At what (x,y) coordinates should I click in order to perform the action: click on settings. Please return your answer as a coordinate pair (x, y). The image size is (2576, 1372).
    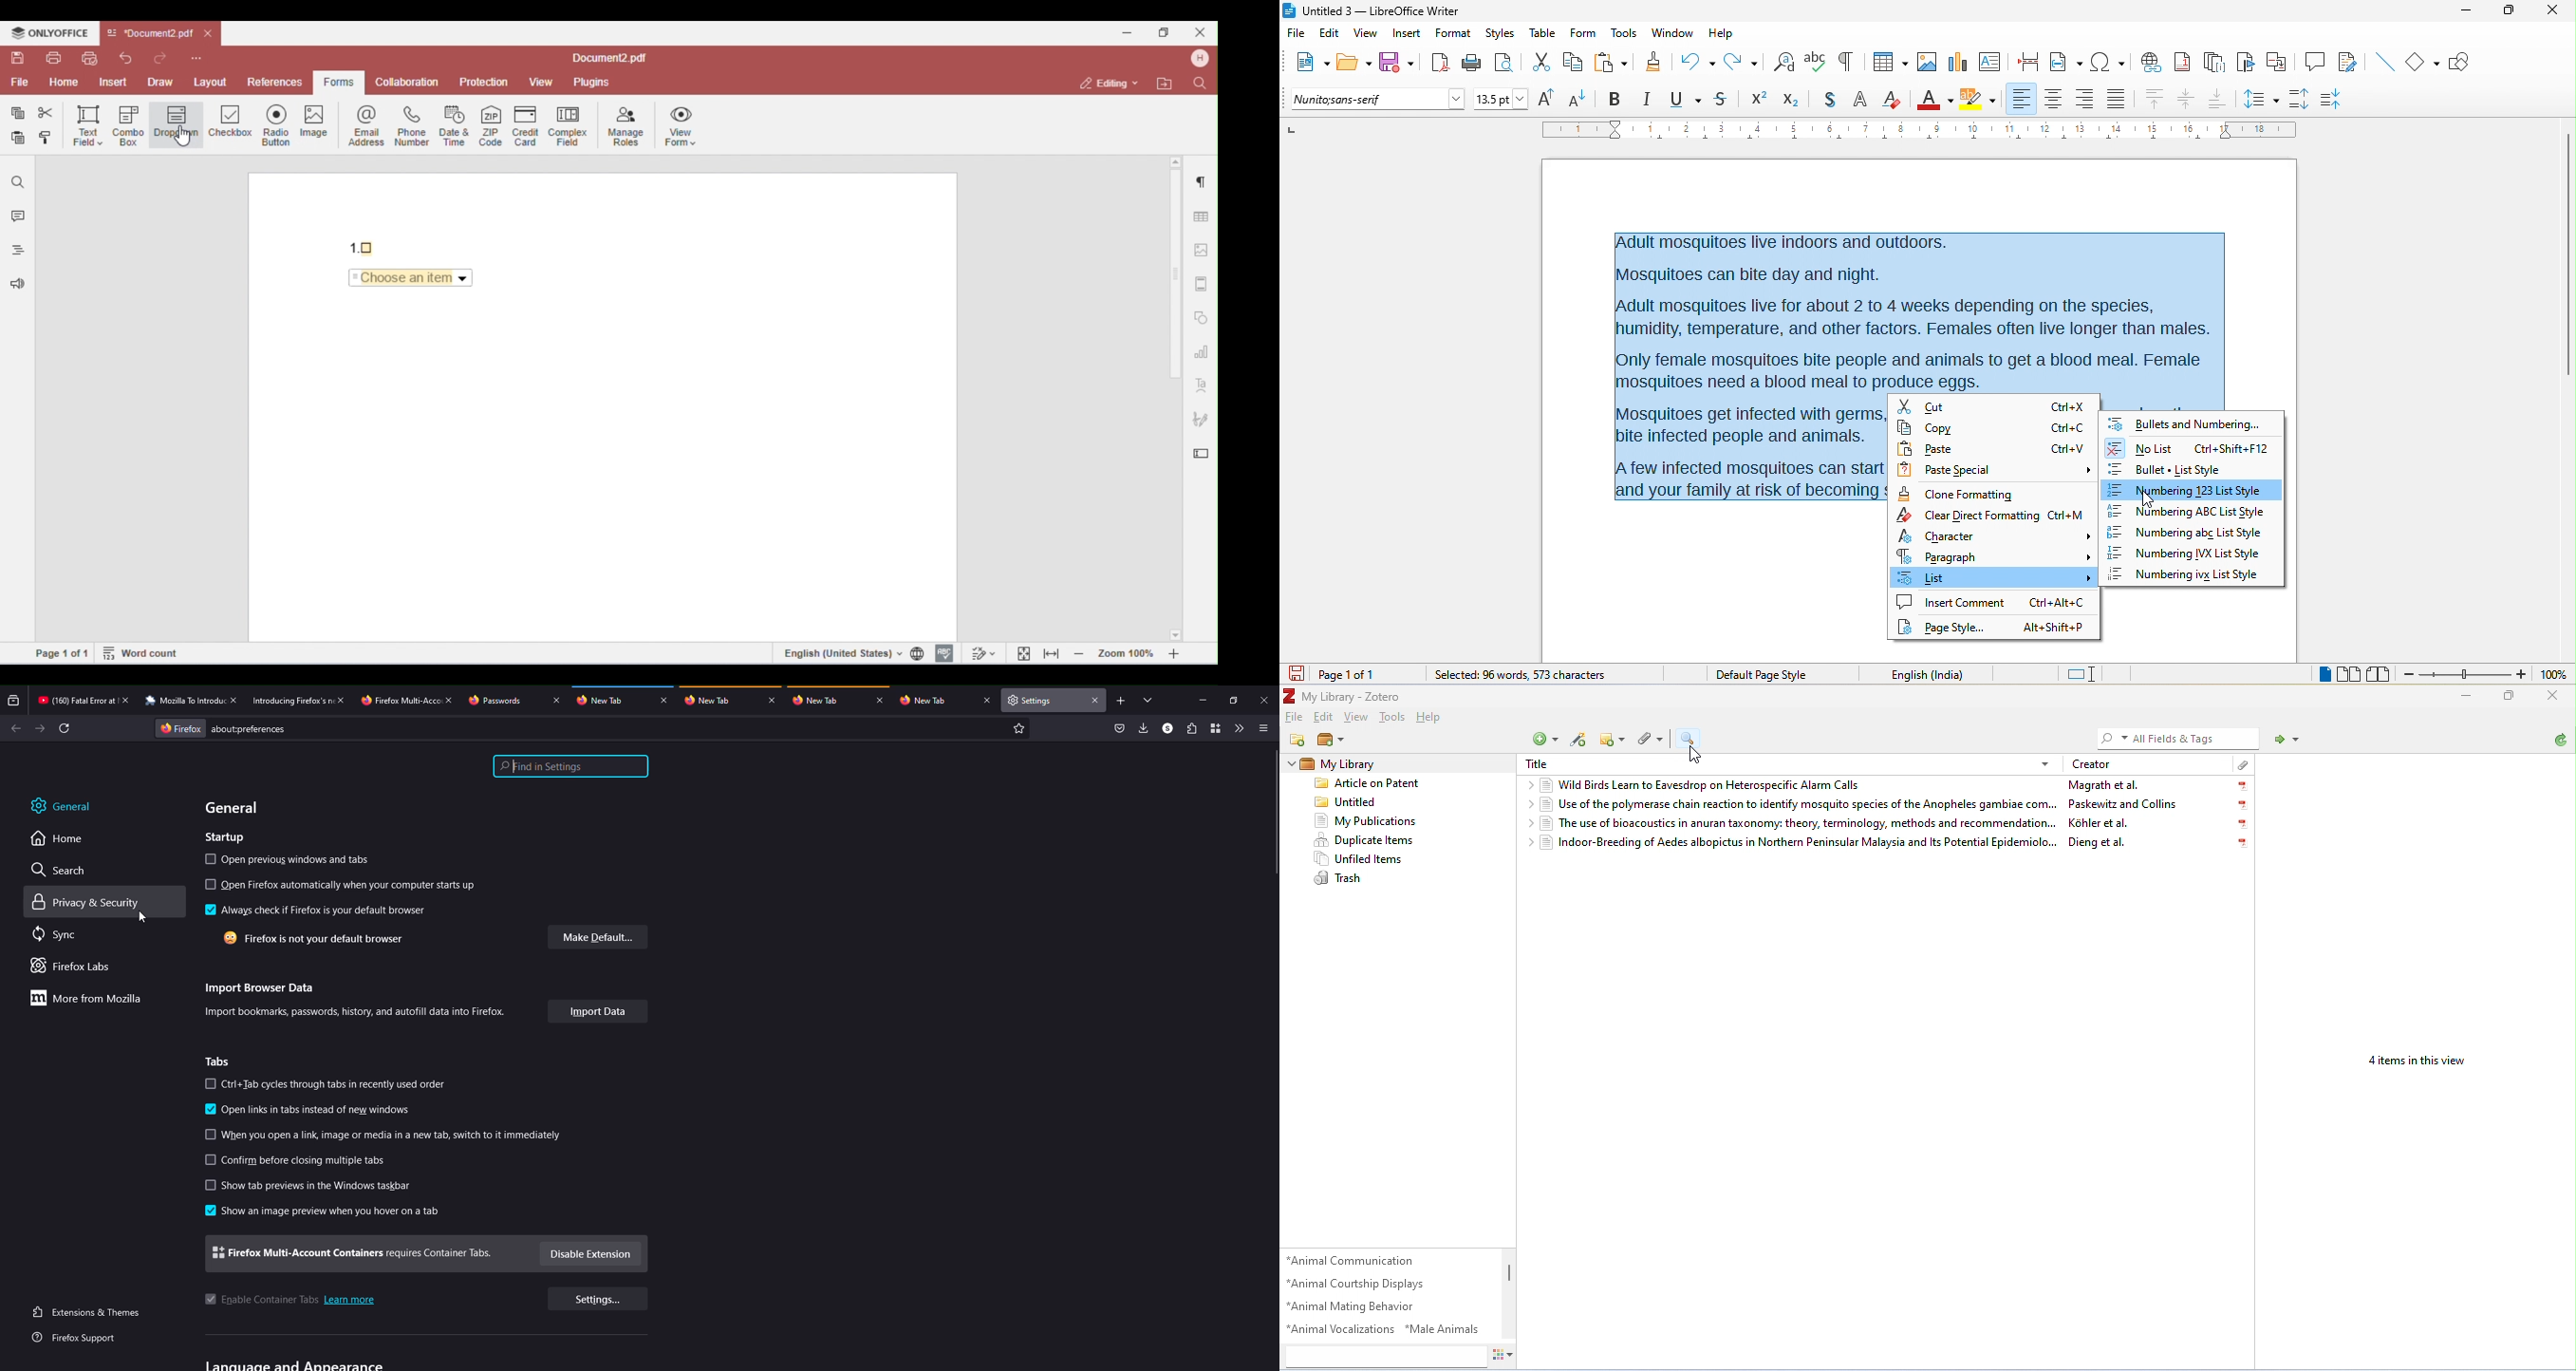
    Looking at the image, I should click on (1034, 700).